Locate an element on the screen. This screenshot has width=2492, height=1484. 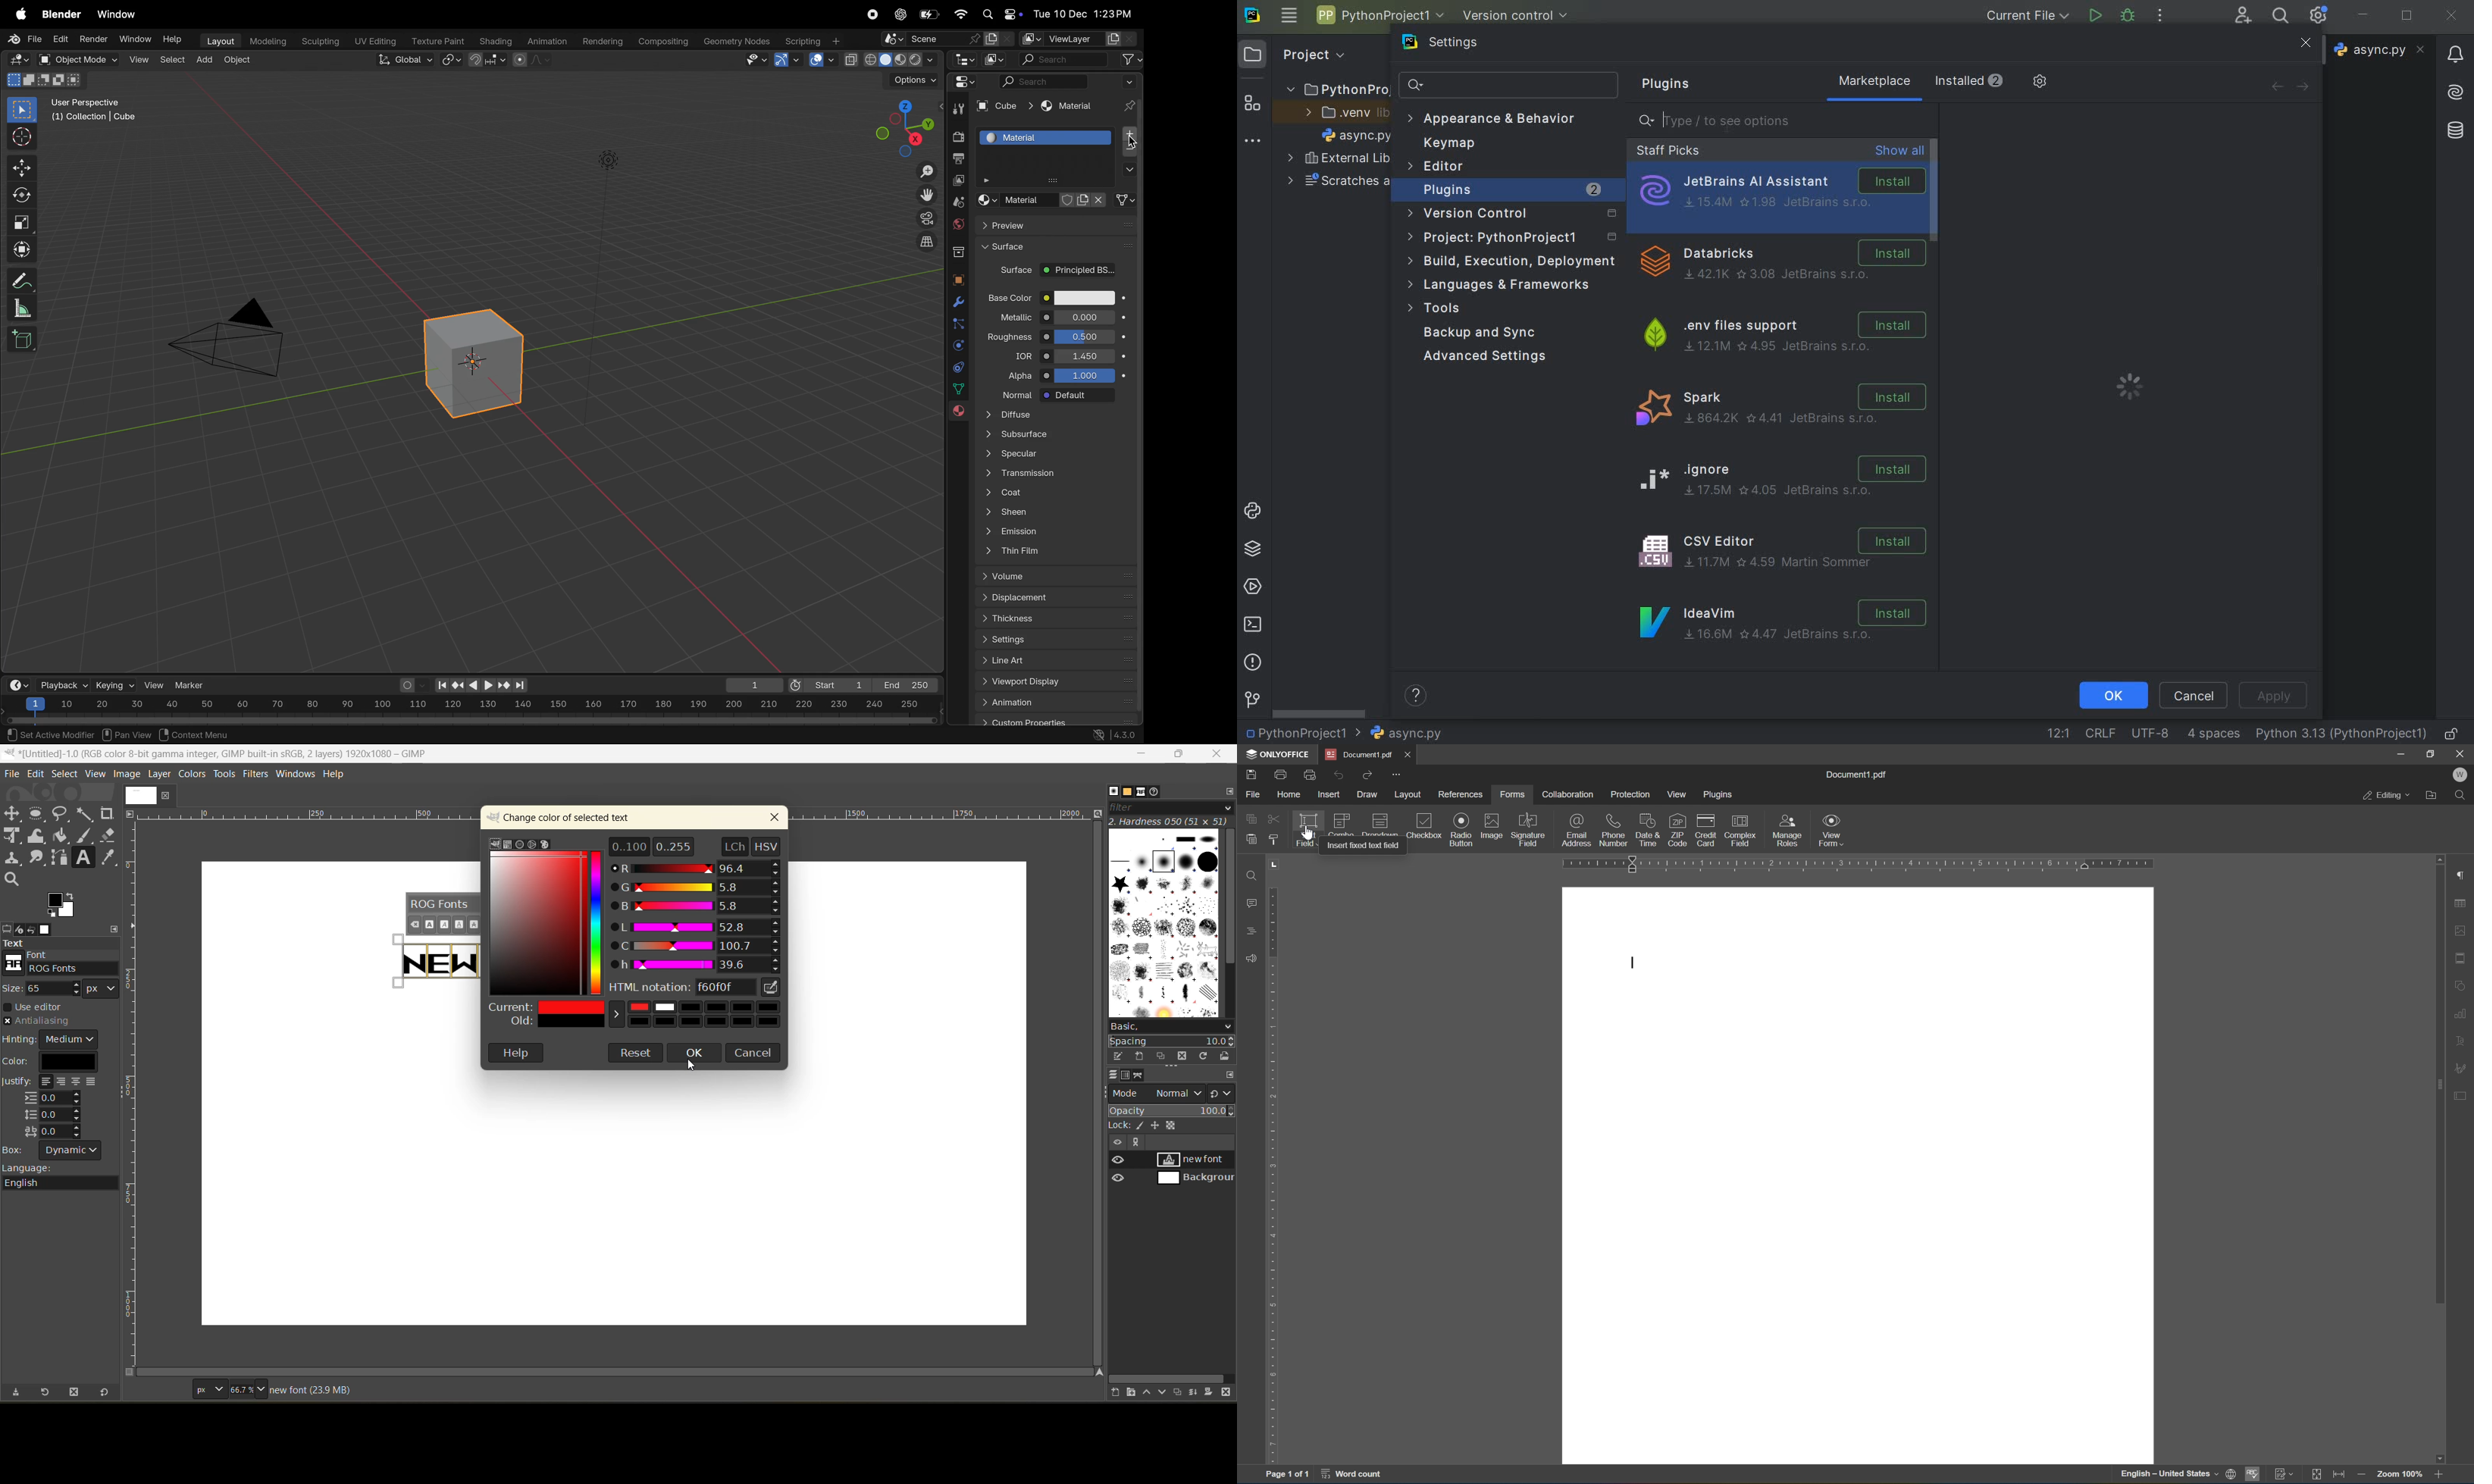
current interpreter is located at coordinates (2341, 734).